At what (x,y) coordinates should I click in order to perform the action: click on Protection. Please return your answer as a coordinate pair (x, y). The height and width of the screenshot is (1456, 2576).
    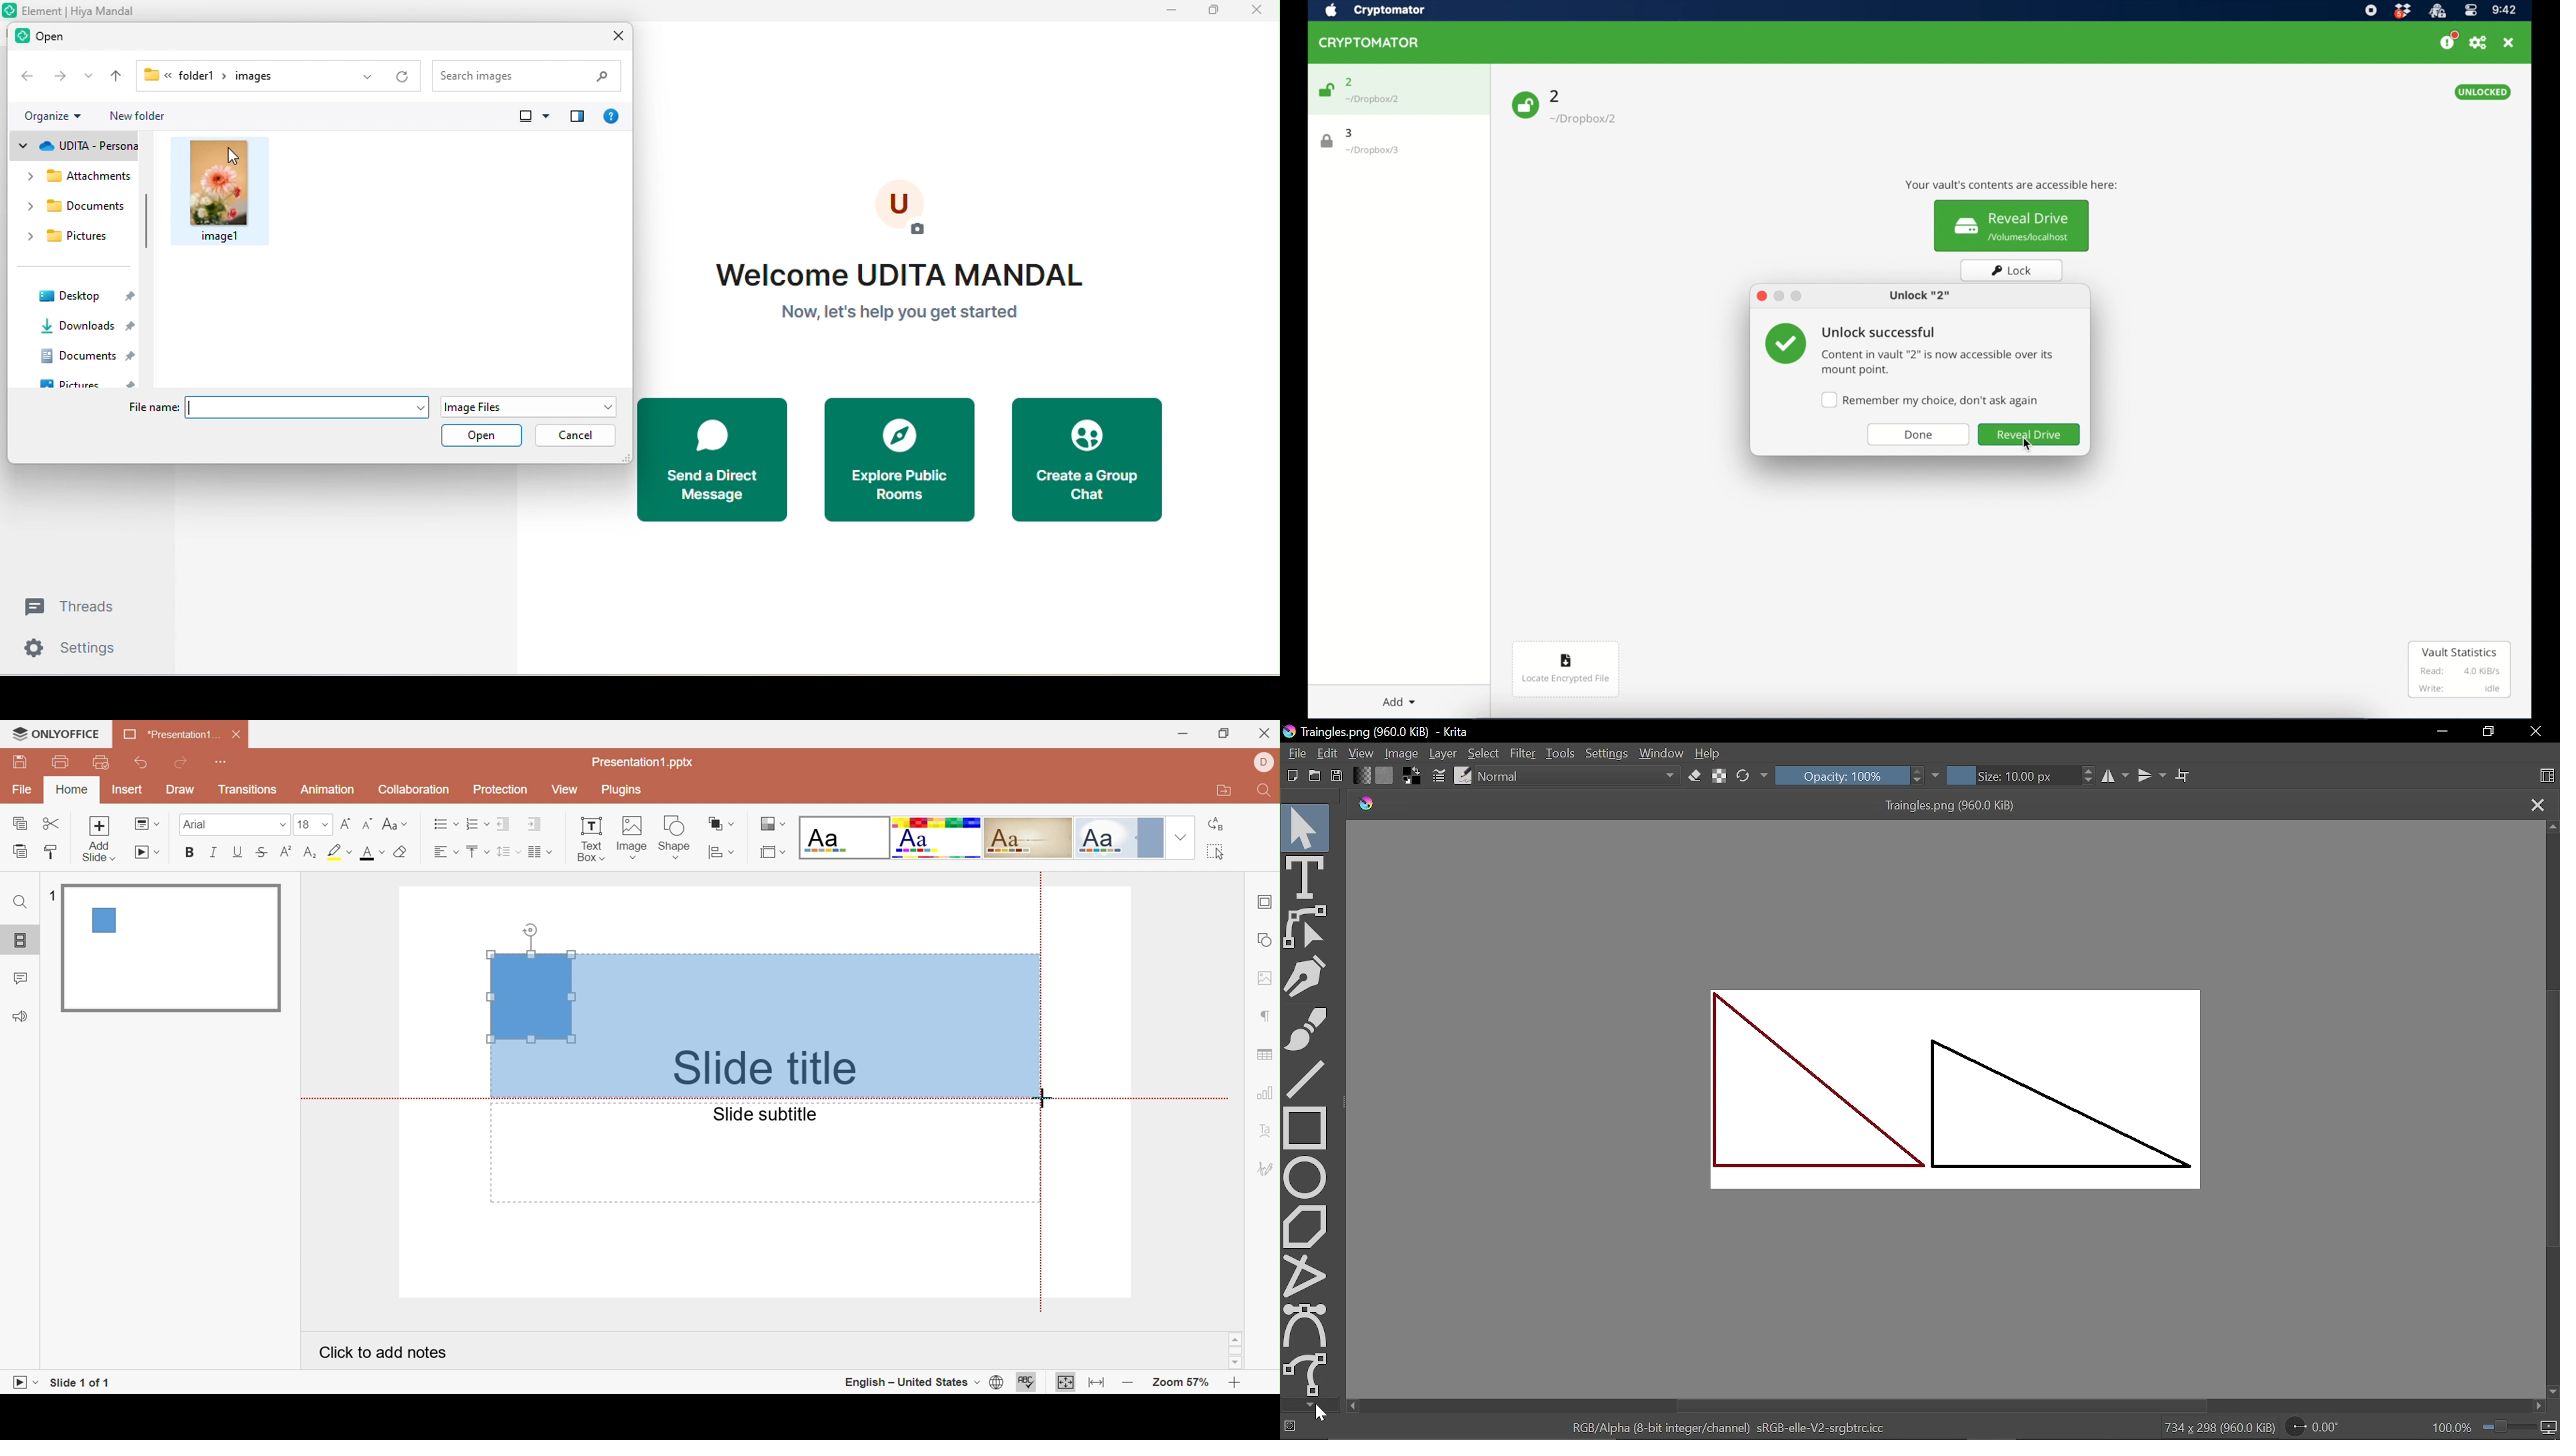
    Looking at the image, I should click on (501, 790).